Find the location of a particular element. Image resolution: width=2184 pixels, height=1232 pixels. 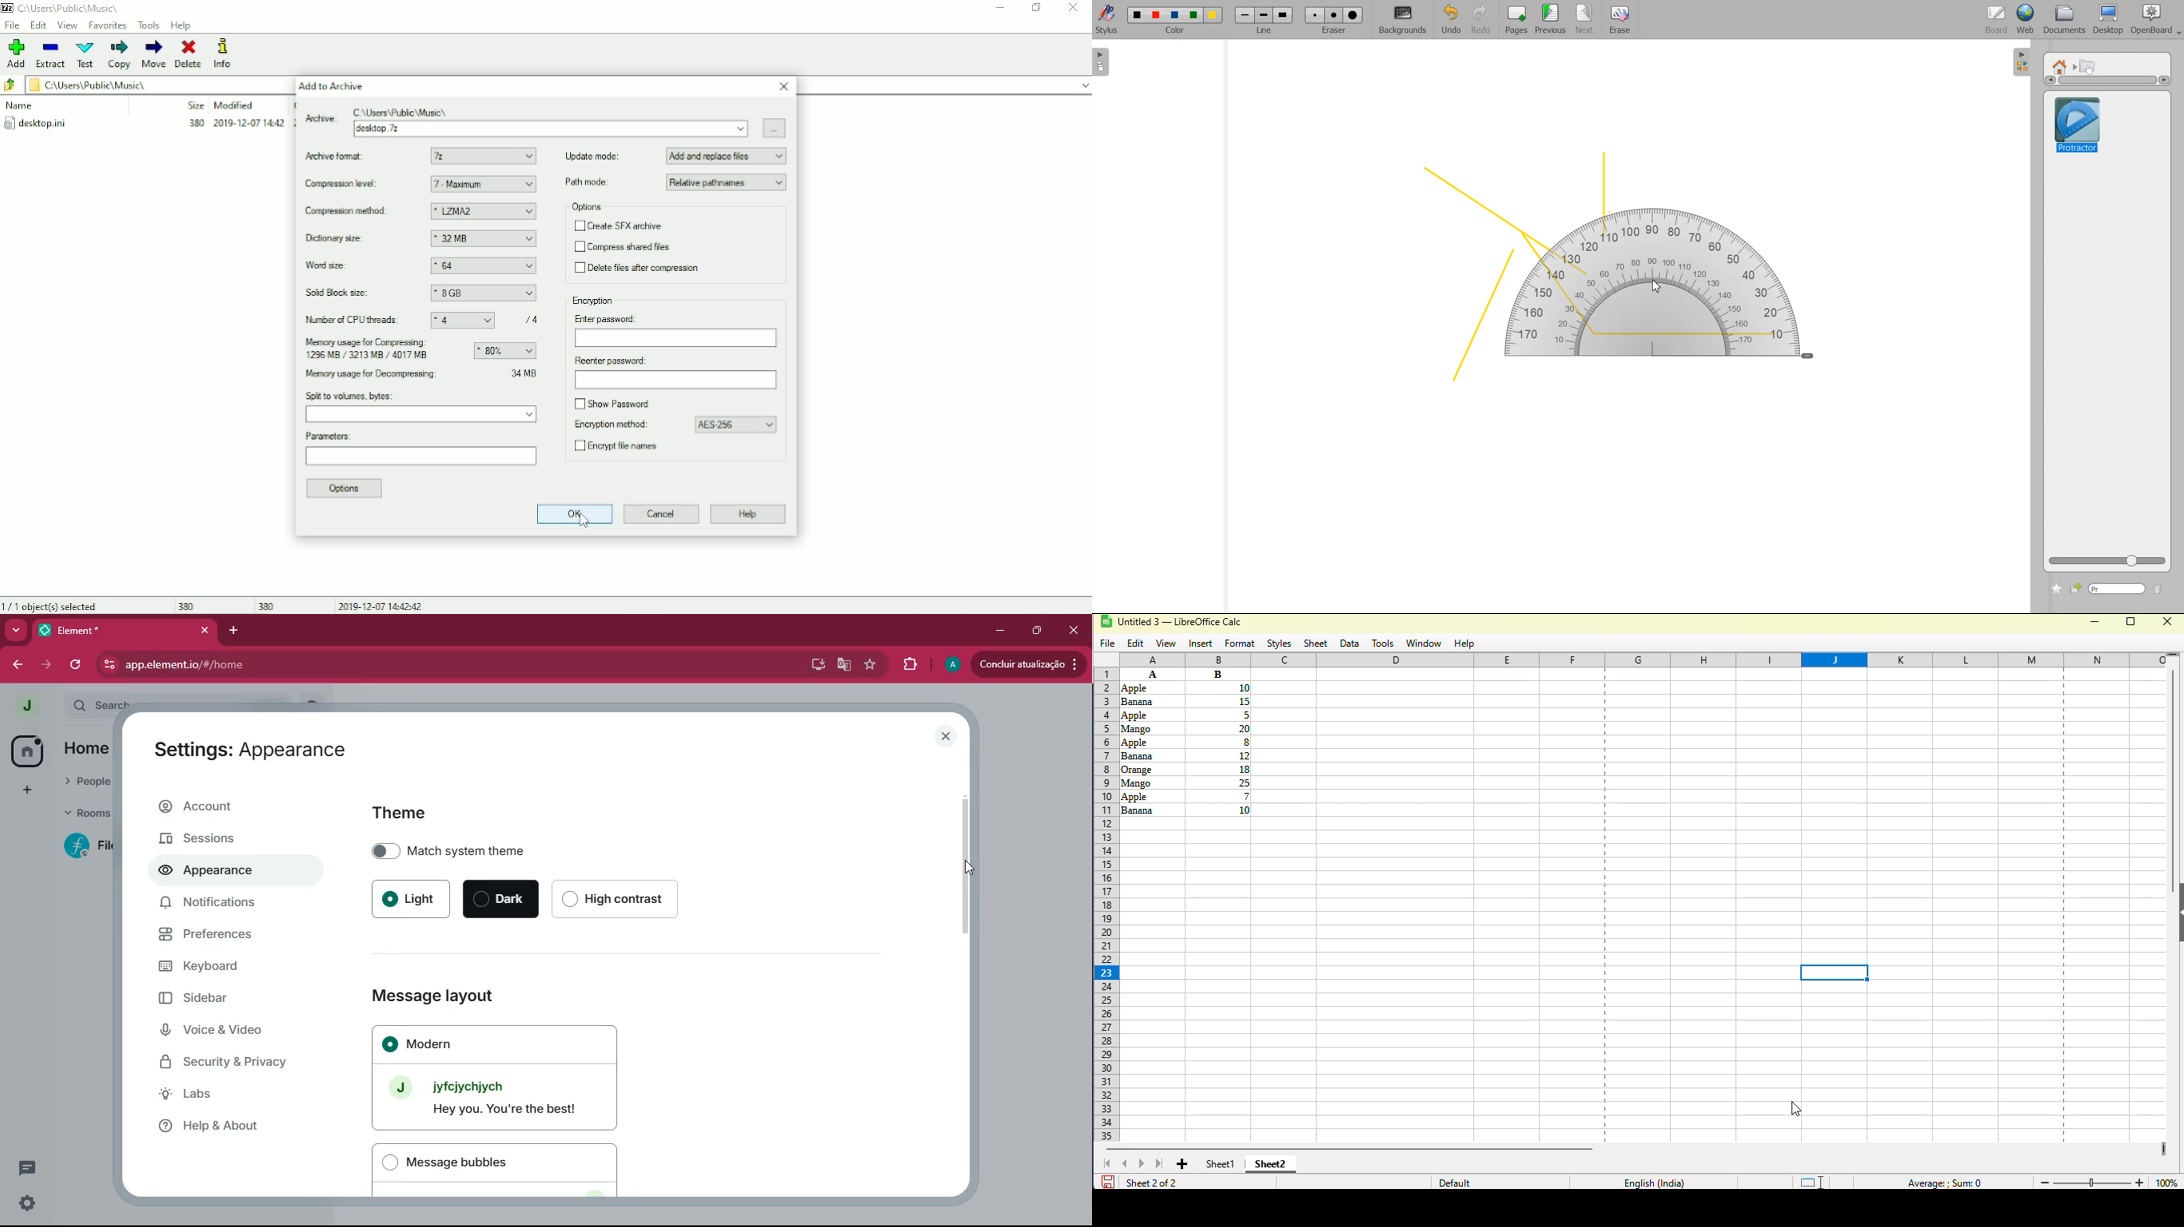

standard selection is located at coordinates (1811, 1182).